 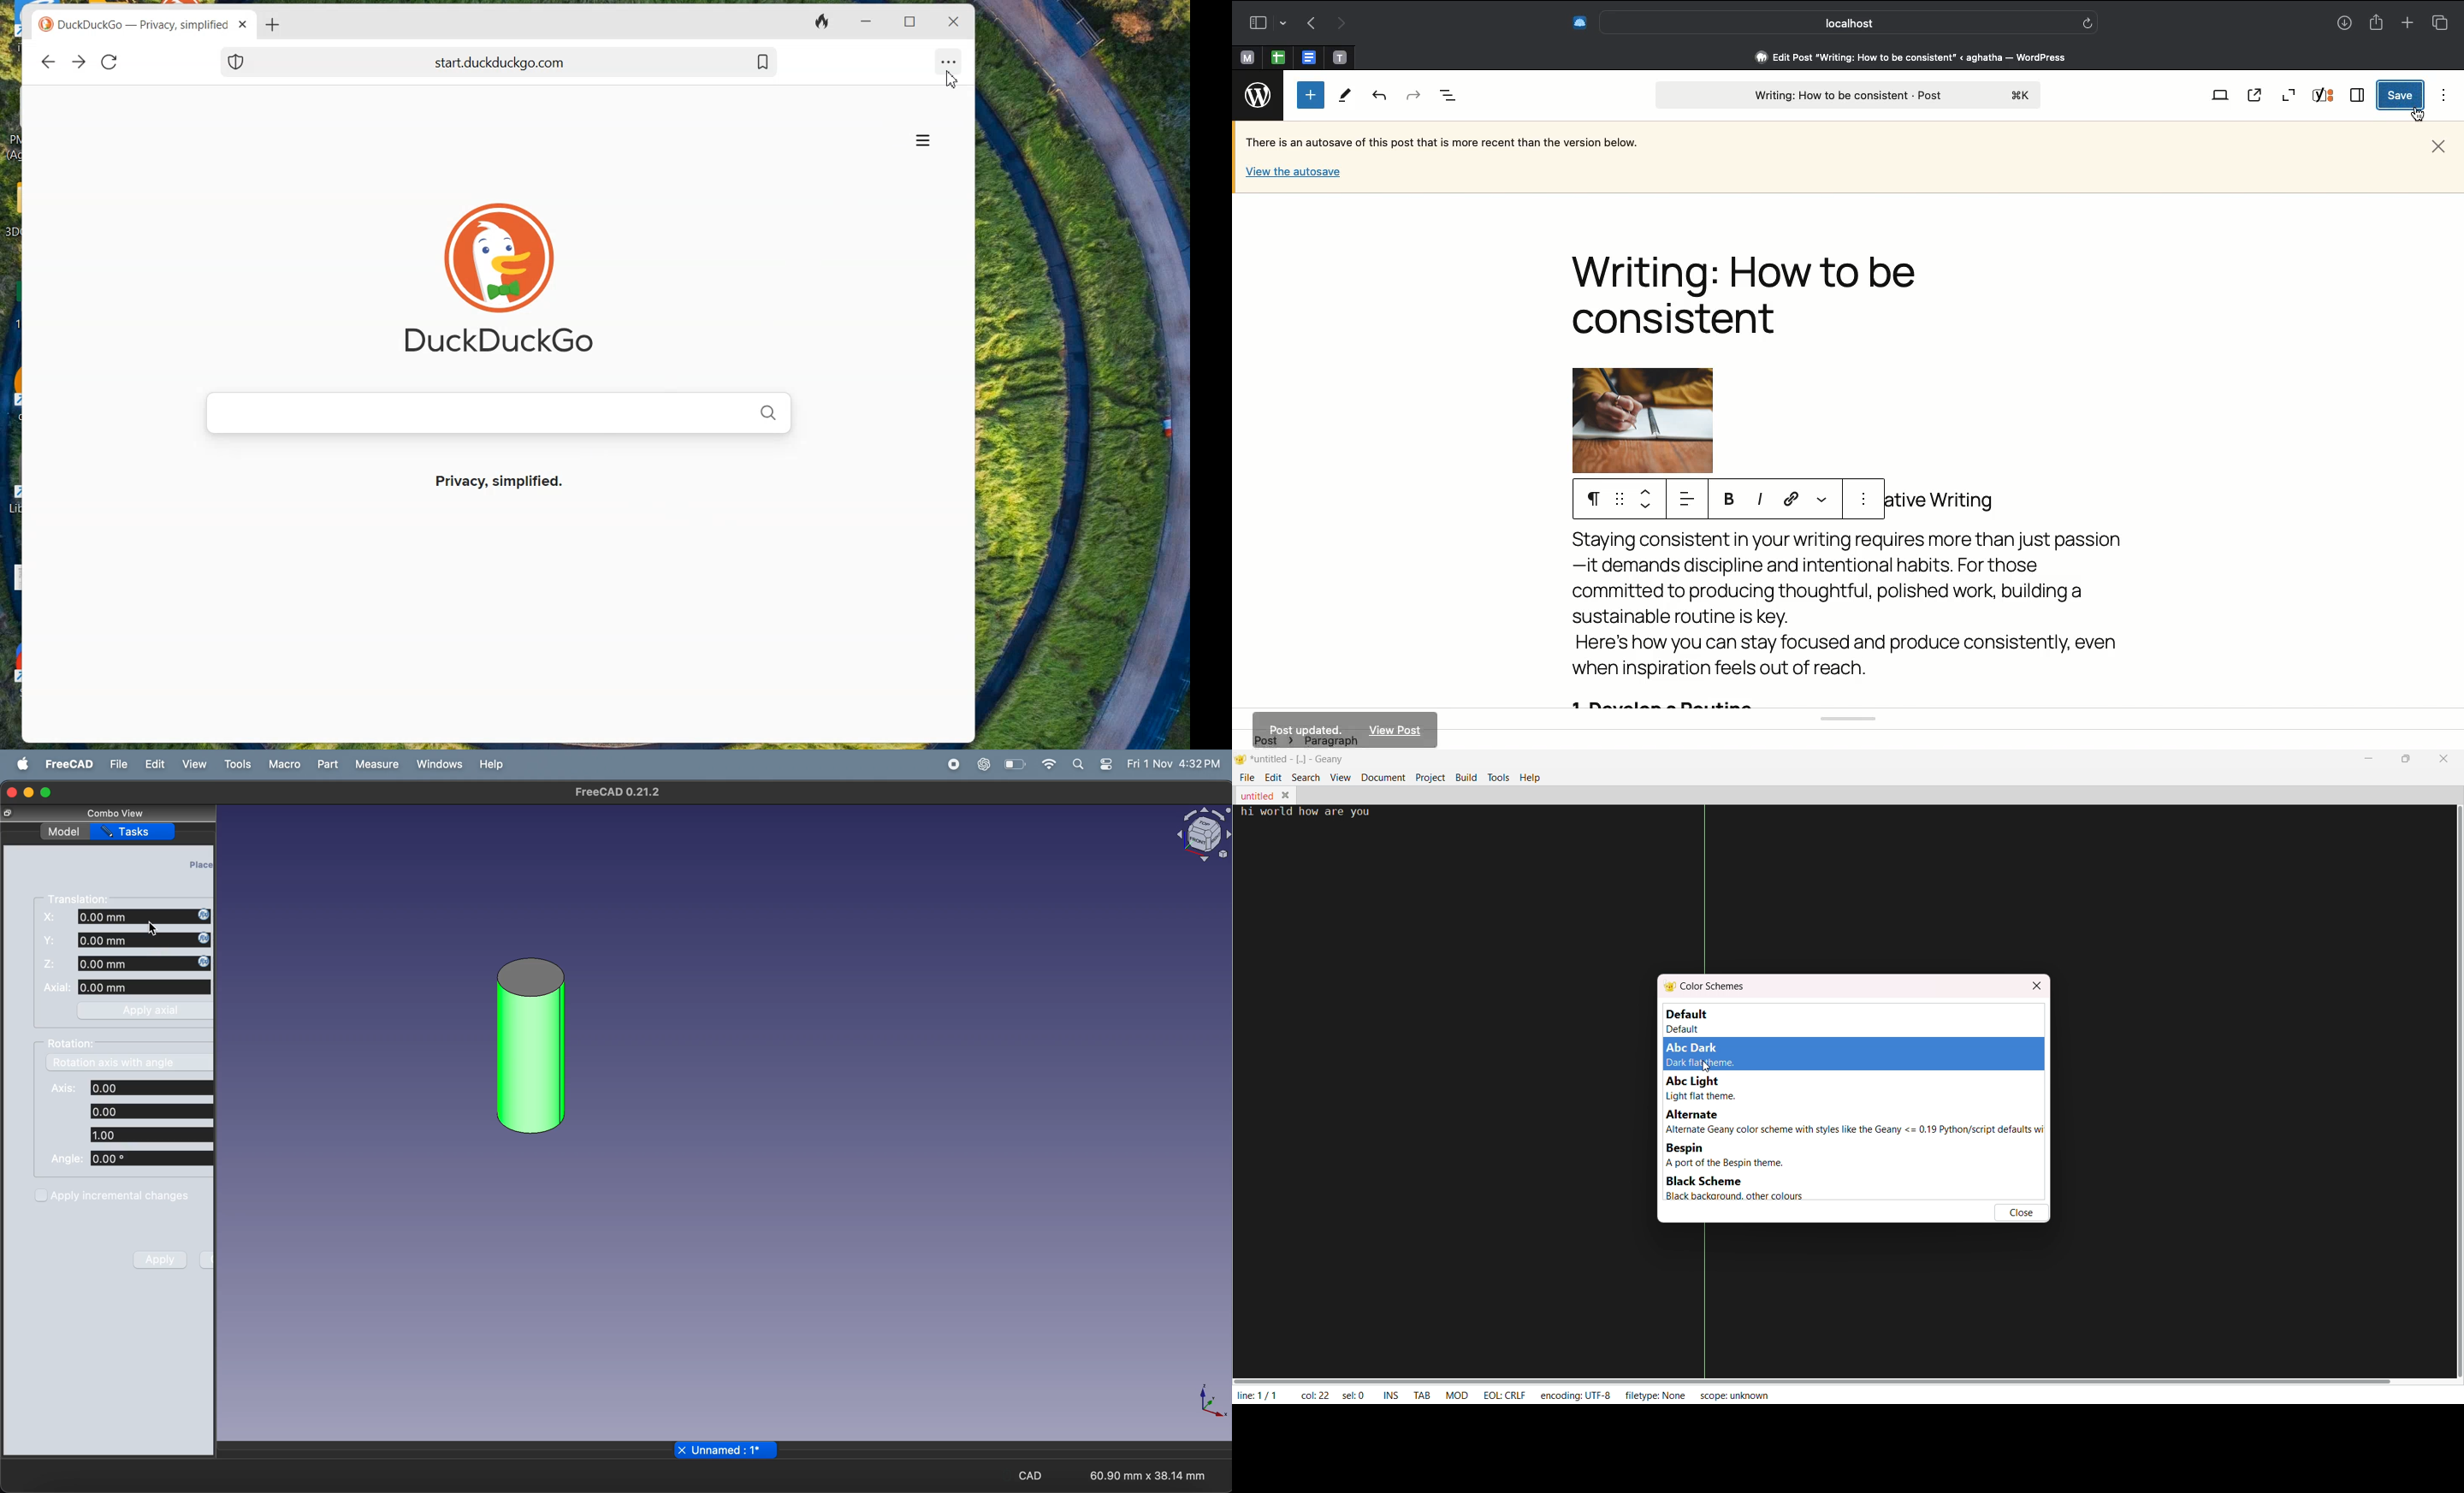 What do you see at coordinates (86, 898) in the screenshot?
I see `translation` at bounding box center [86, 898].